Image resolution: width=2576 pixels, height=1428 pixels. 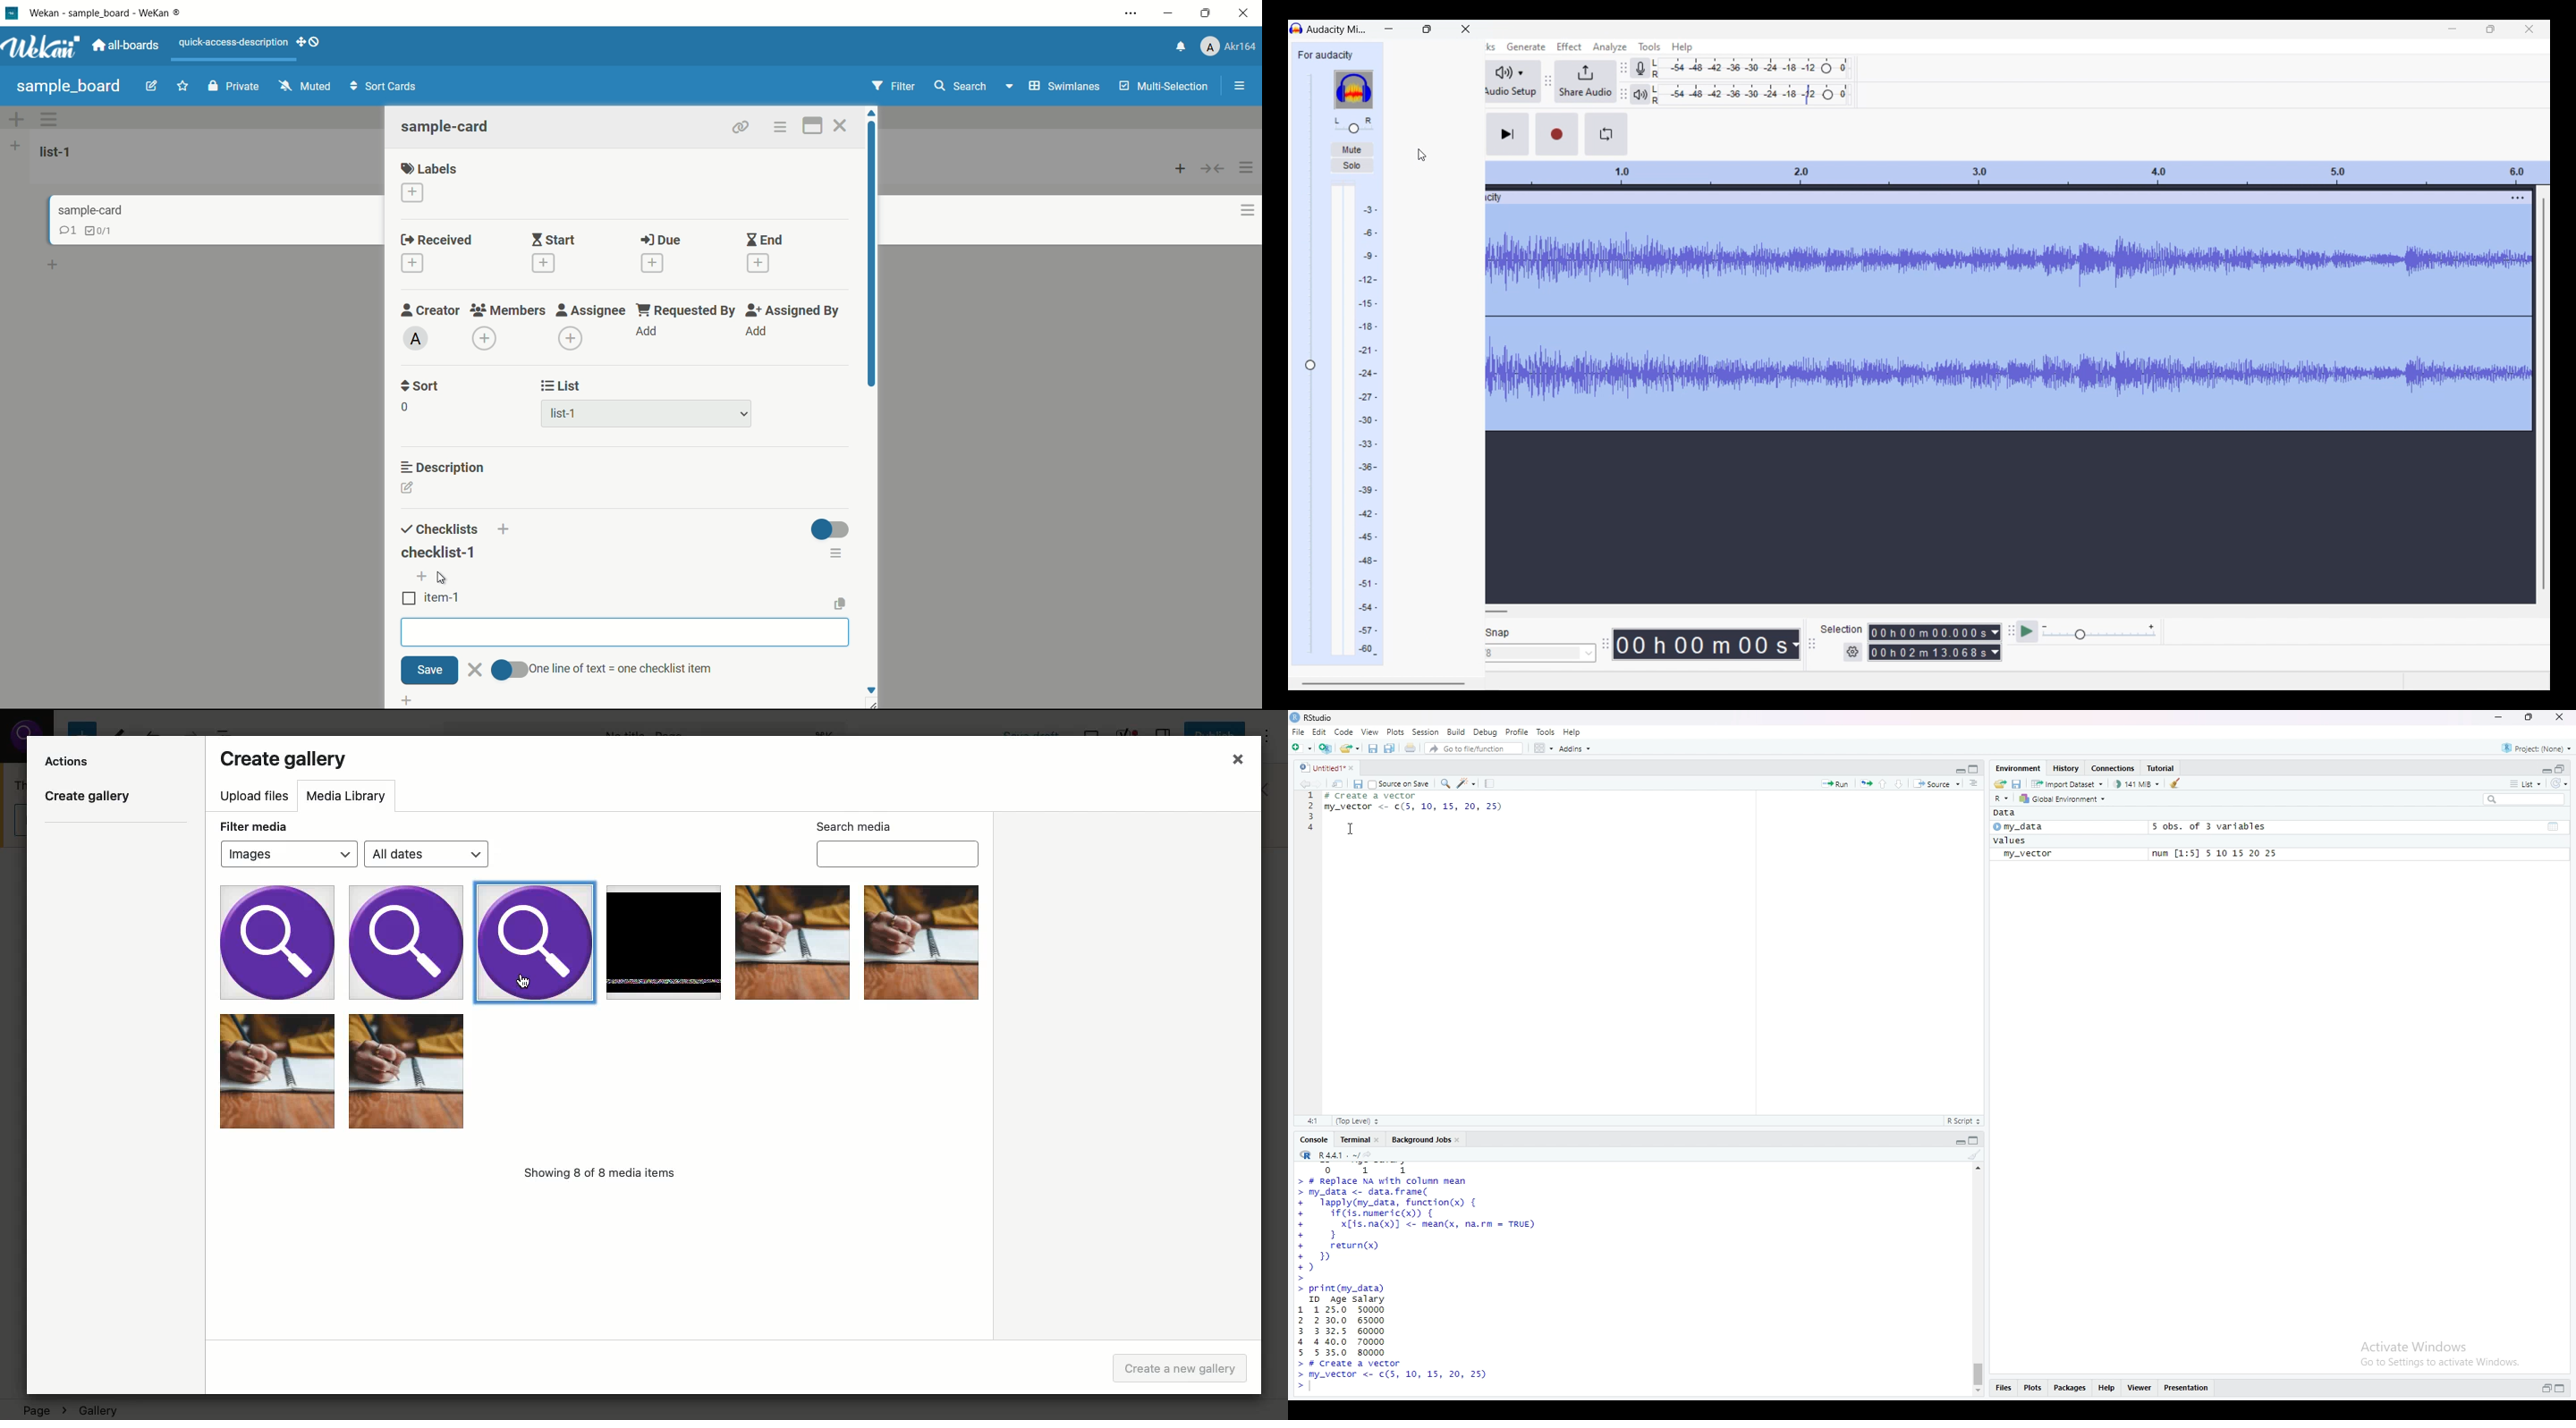 What do you see at coordinates (2530, 717) in the screenshot?
I see `maximize` at bounding box center [2530, 717].